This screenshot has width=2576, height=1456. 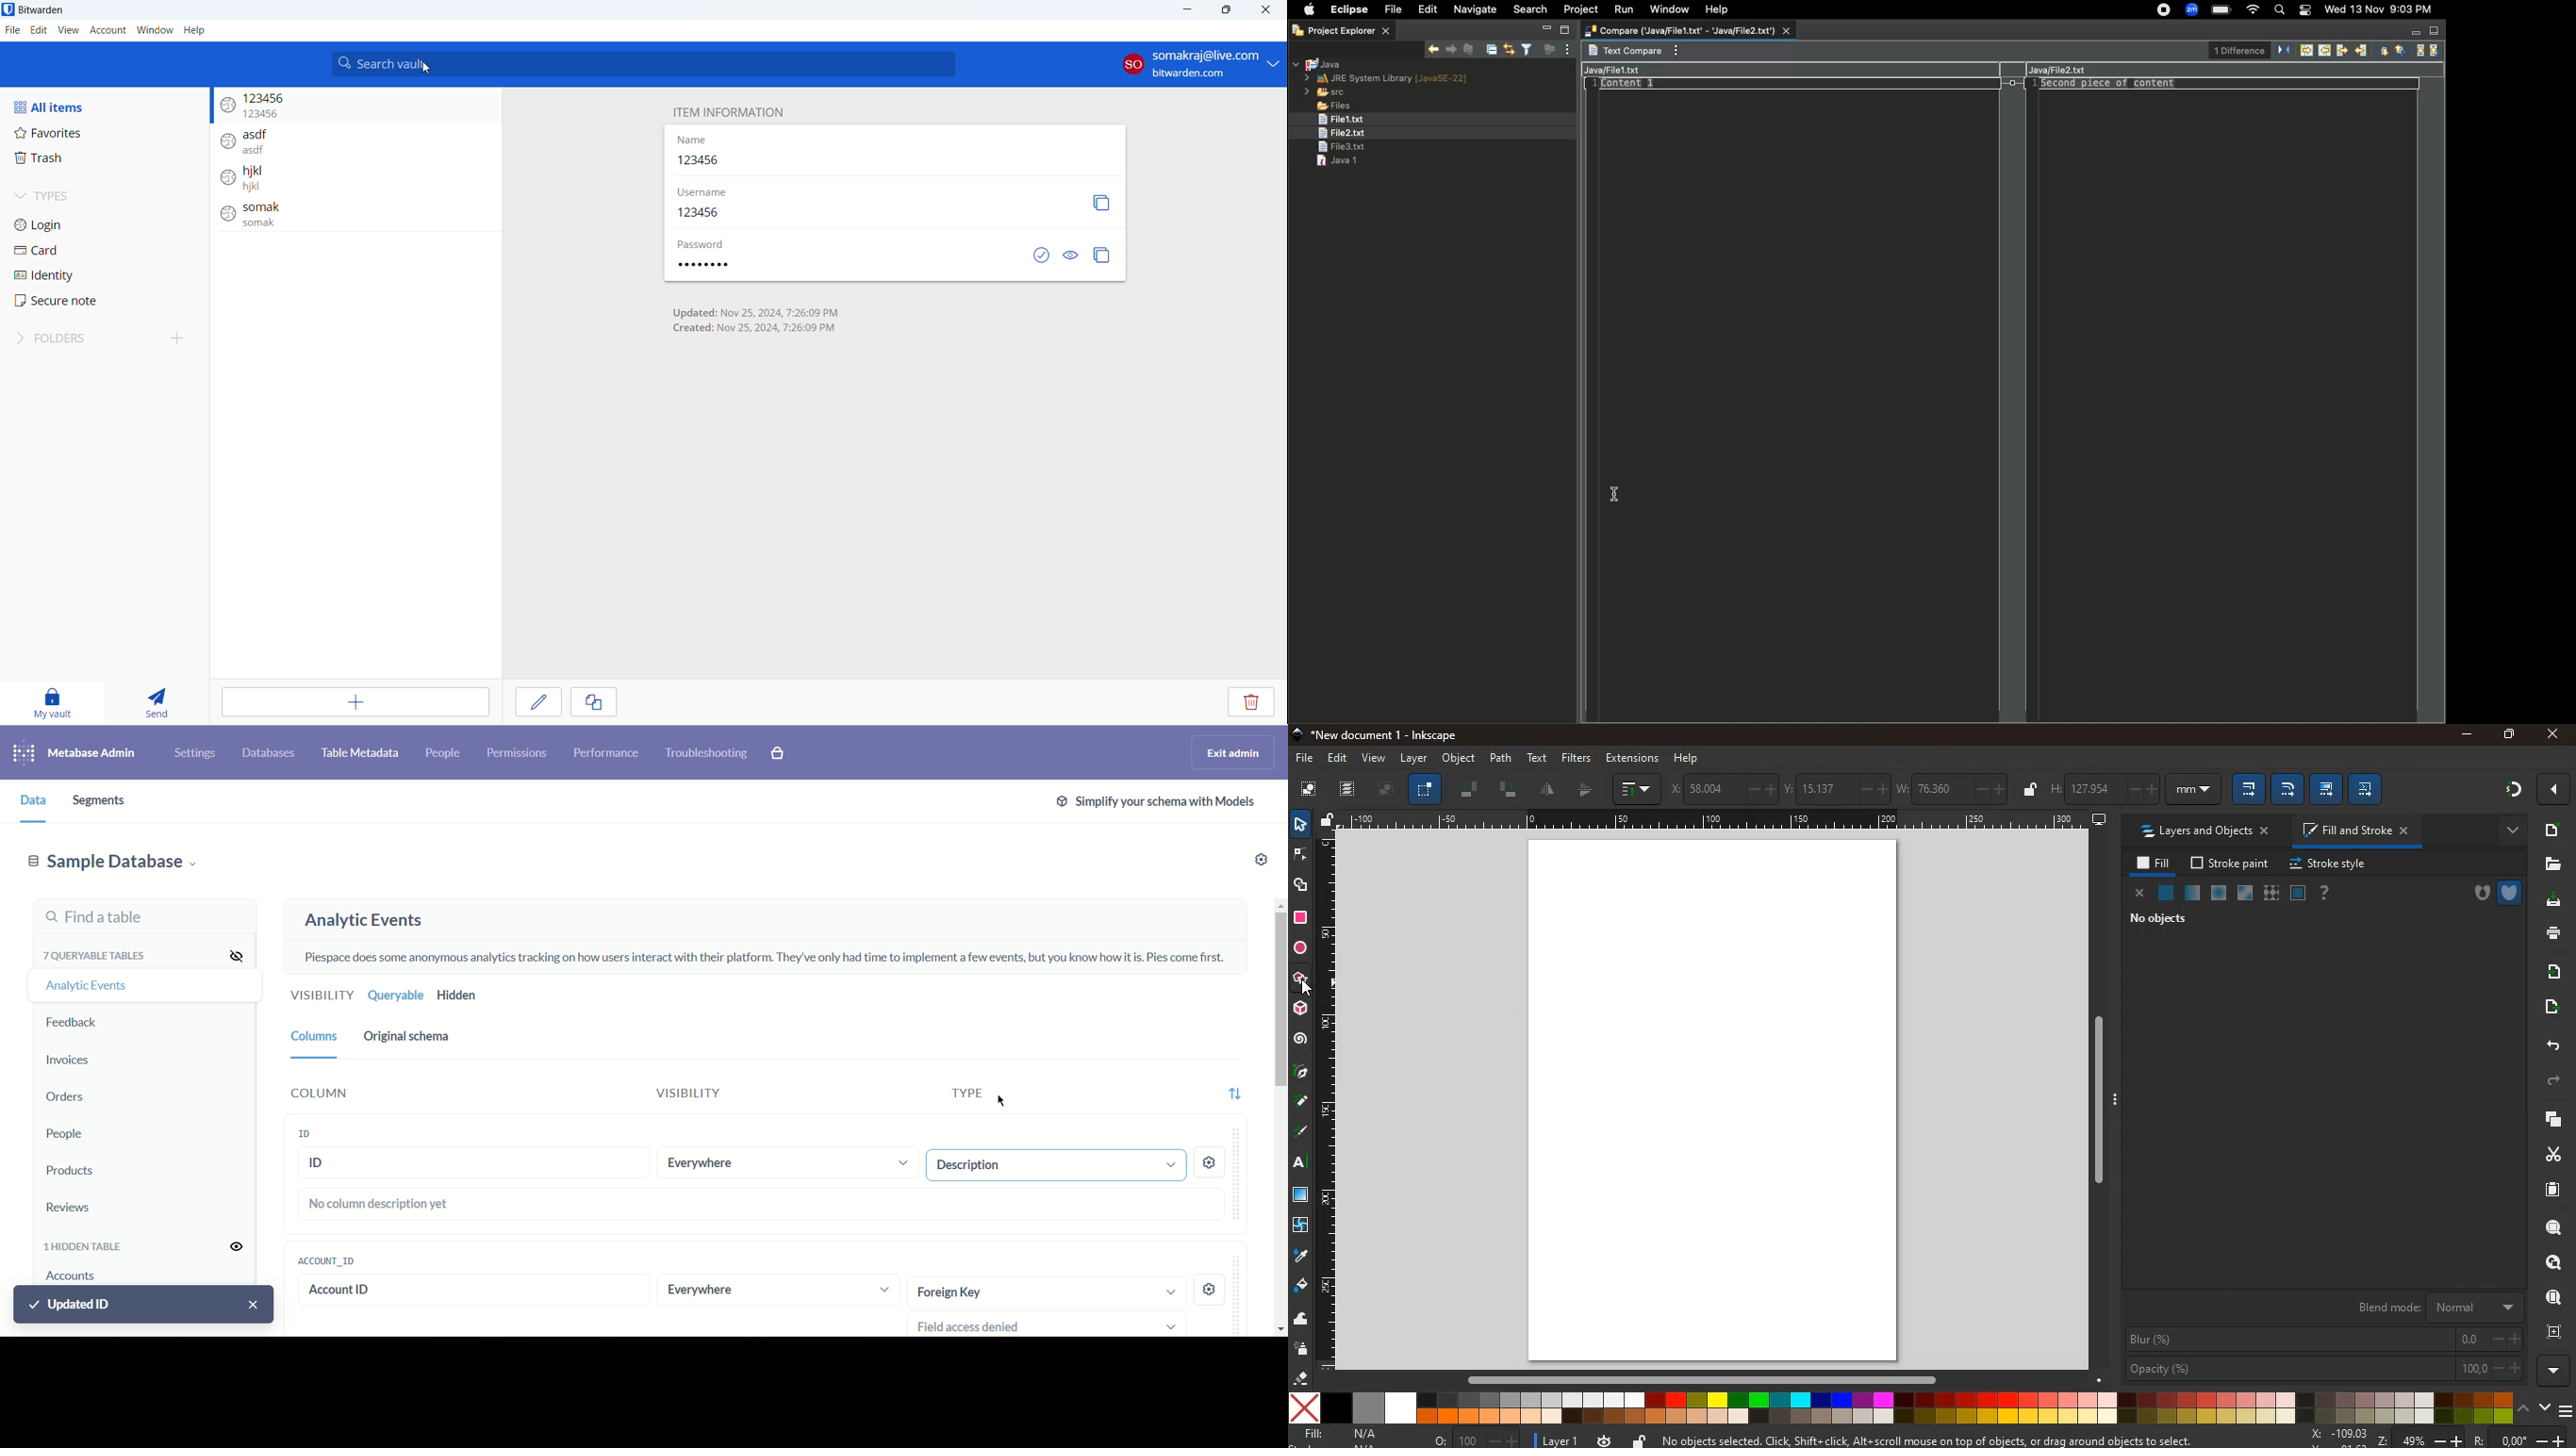 What do you see at coordinates (12, 30) in the screenshot?
I see `file` at bounding box center [12, 30].